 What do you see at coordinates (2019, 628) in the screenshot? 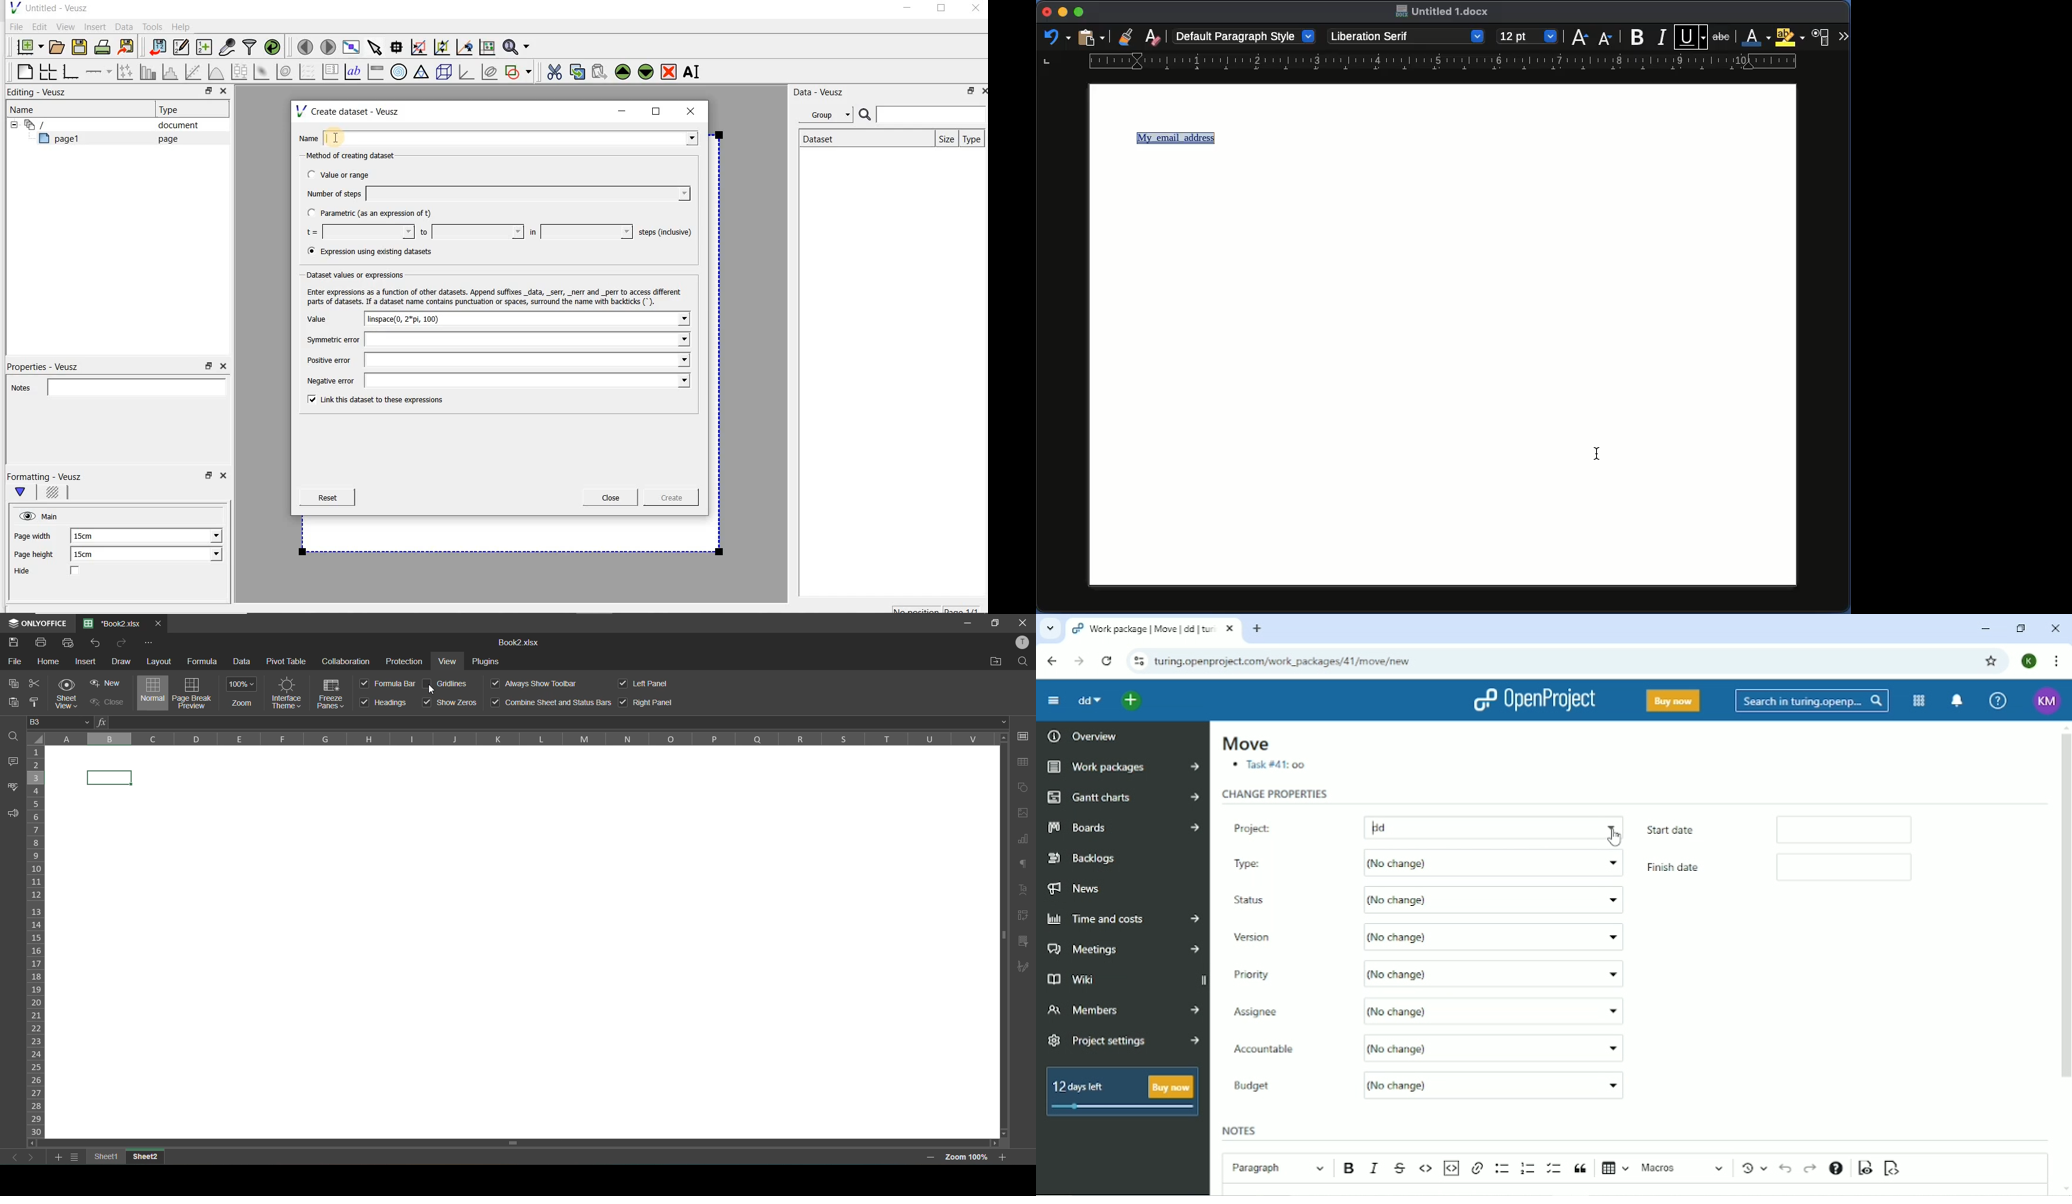
I see `Restore down` at bounding box center [2019, 628].